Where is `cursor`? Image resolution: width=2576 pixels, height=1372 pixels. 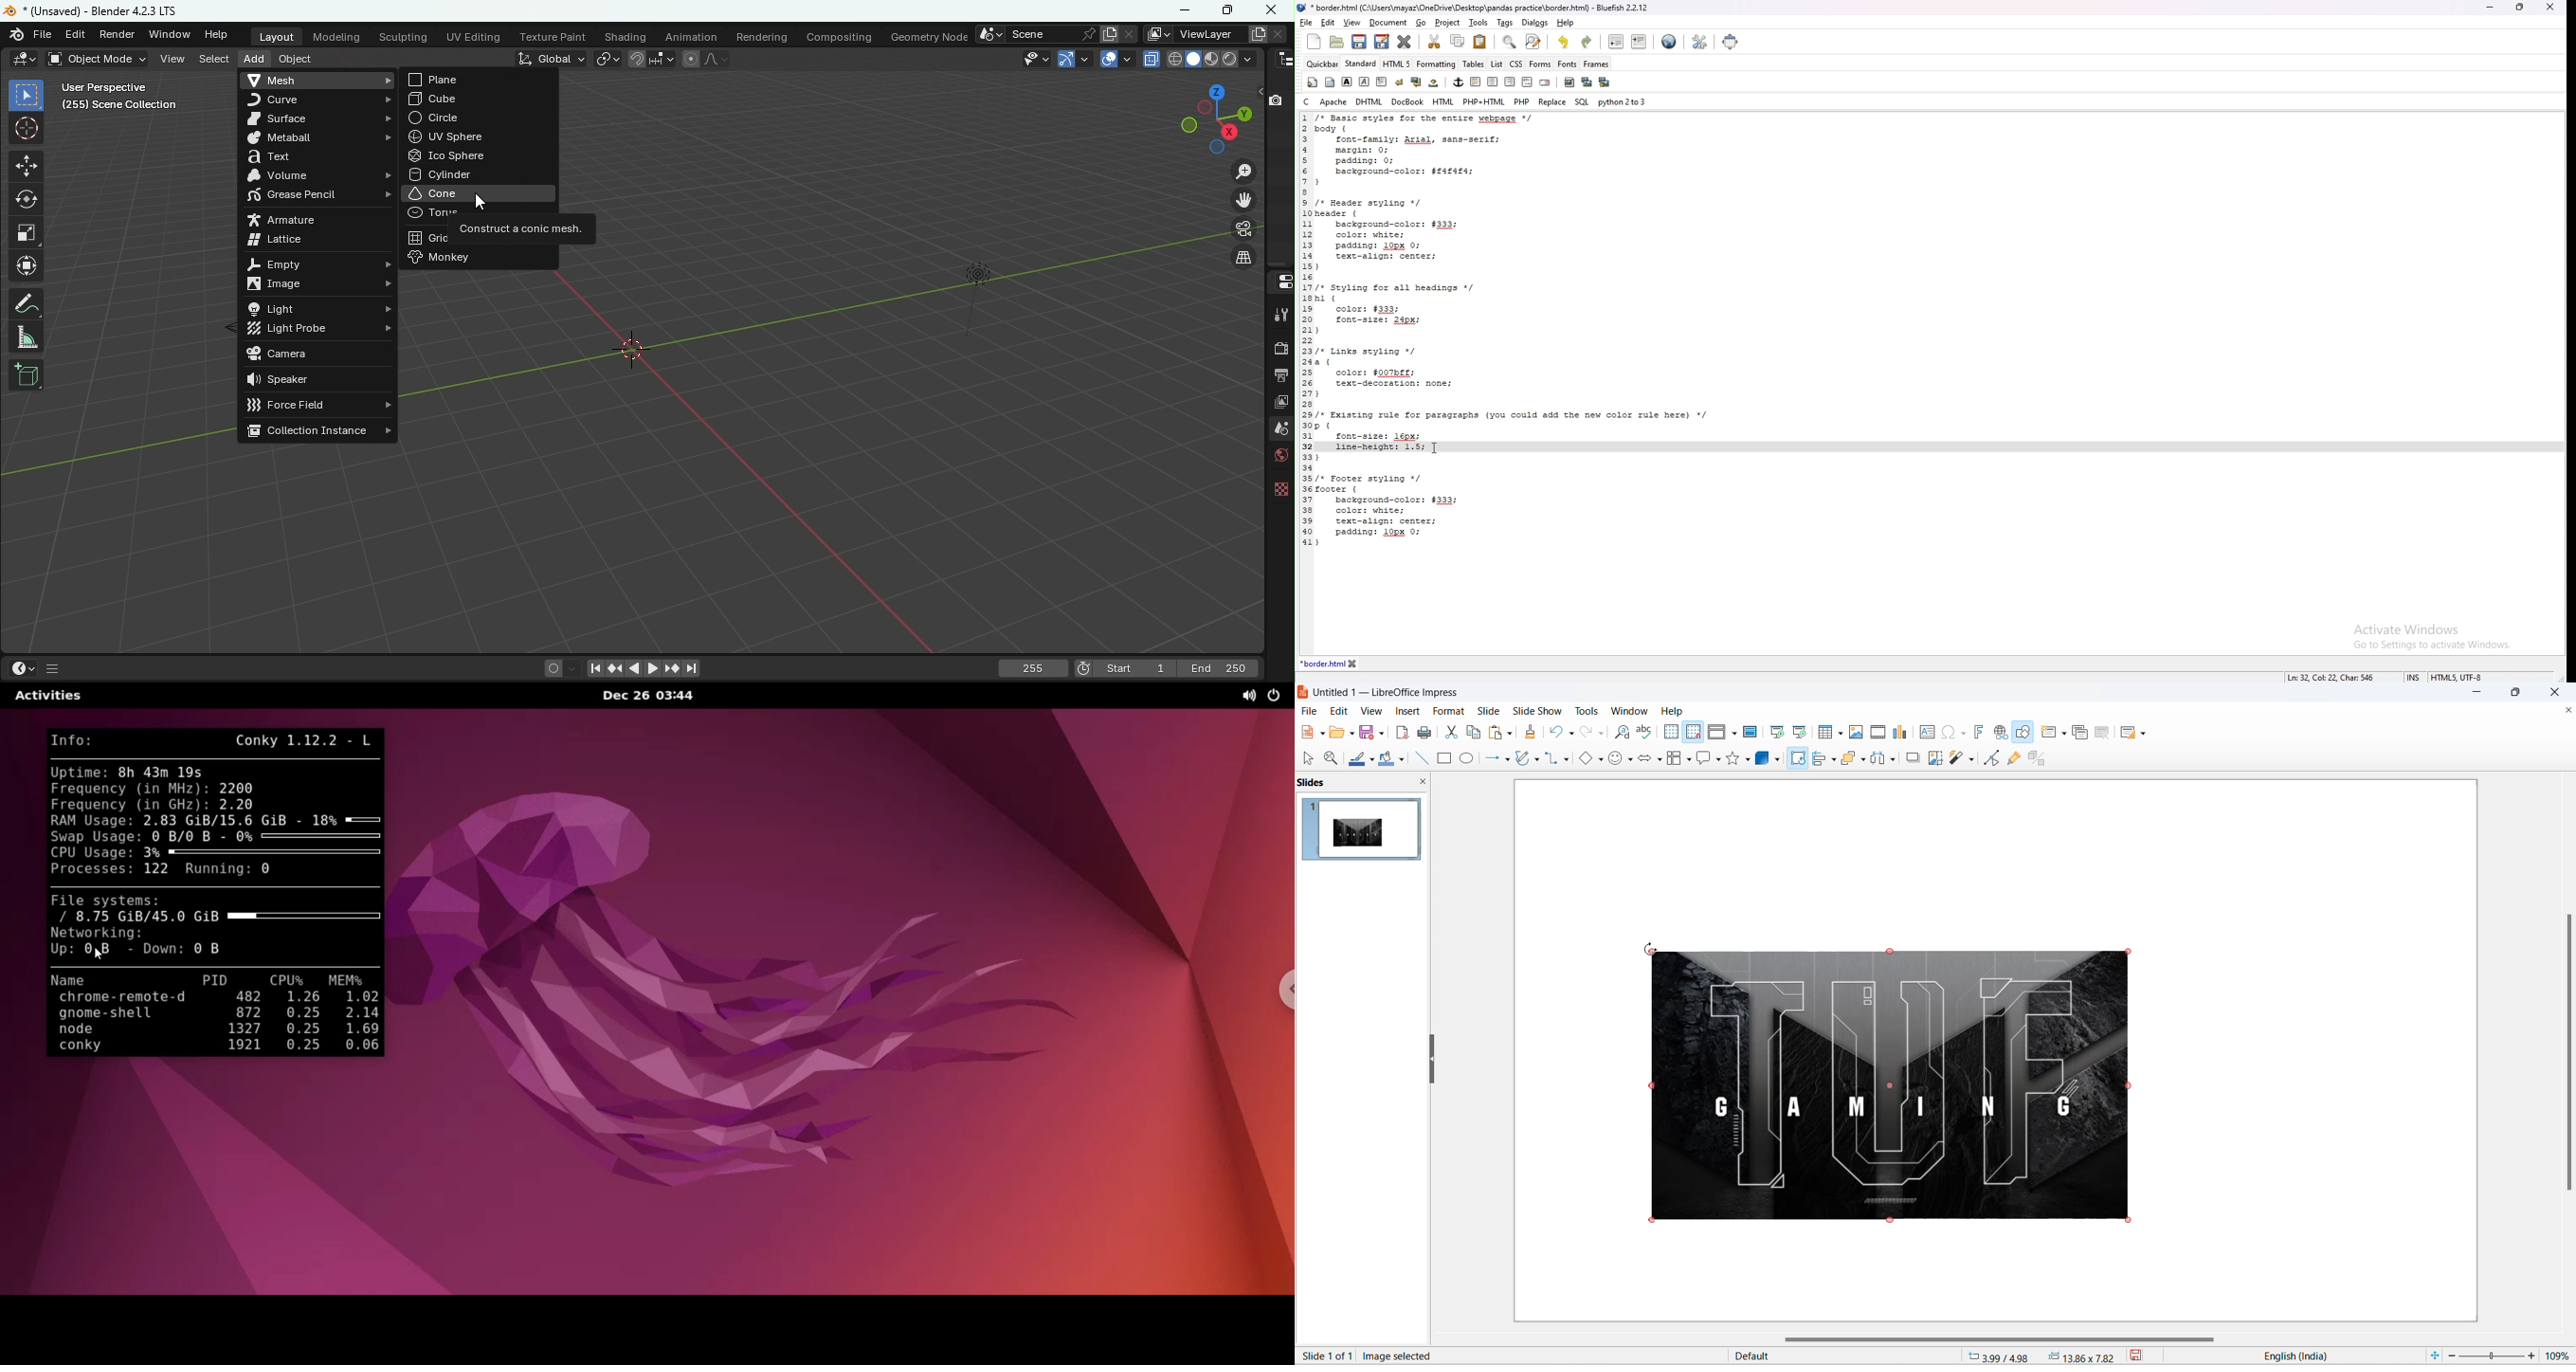
cursor is located at coordinates (1650, 949).